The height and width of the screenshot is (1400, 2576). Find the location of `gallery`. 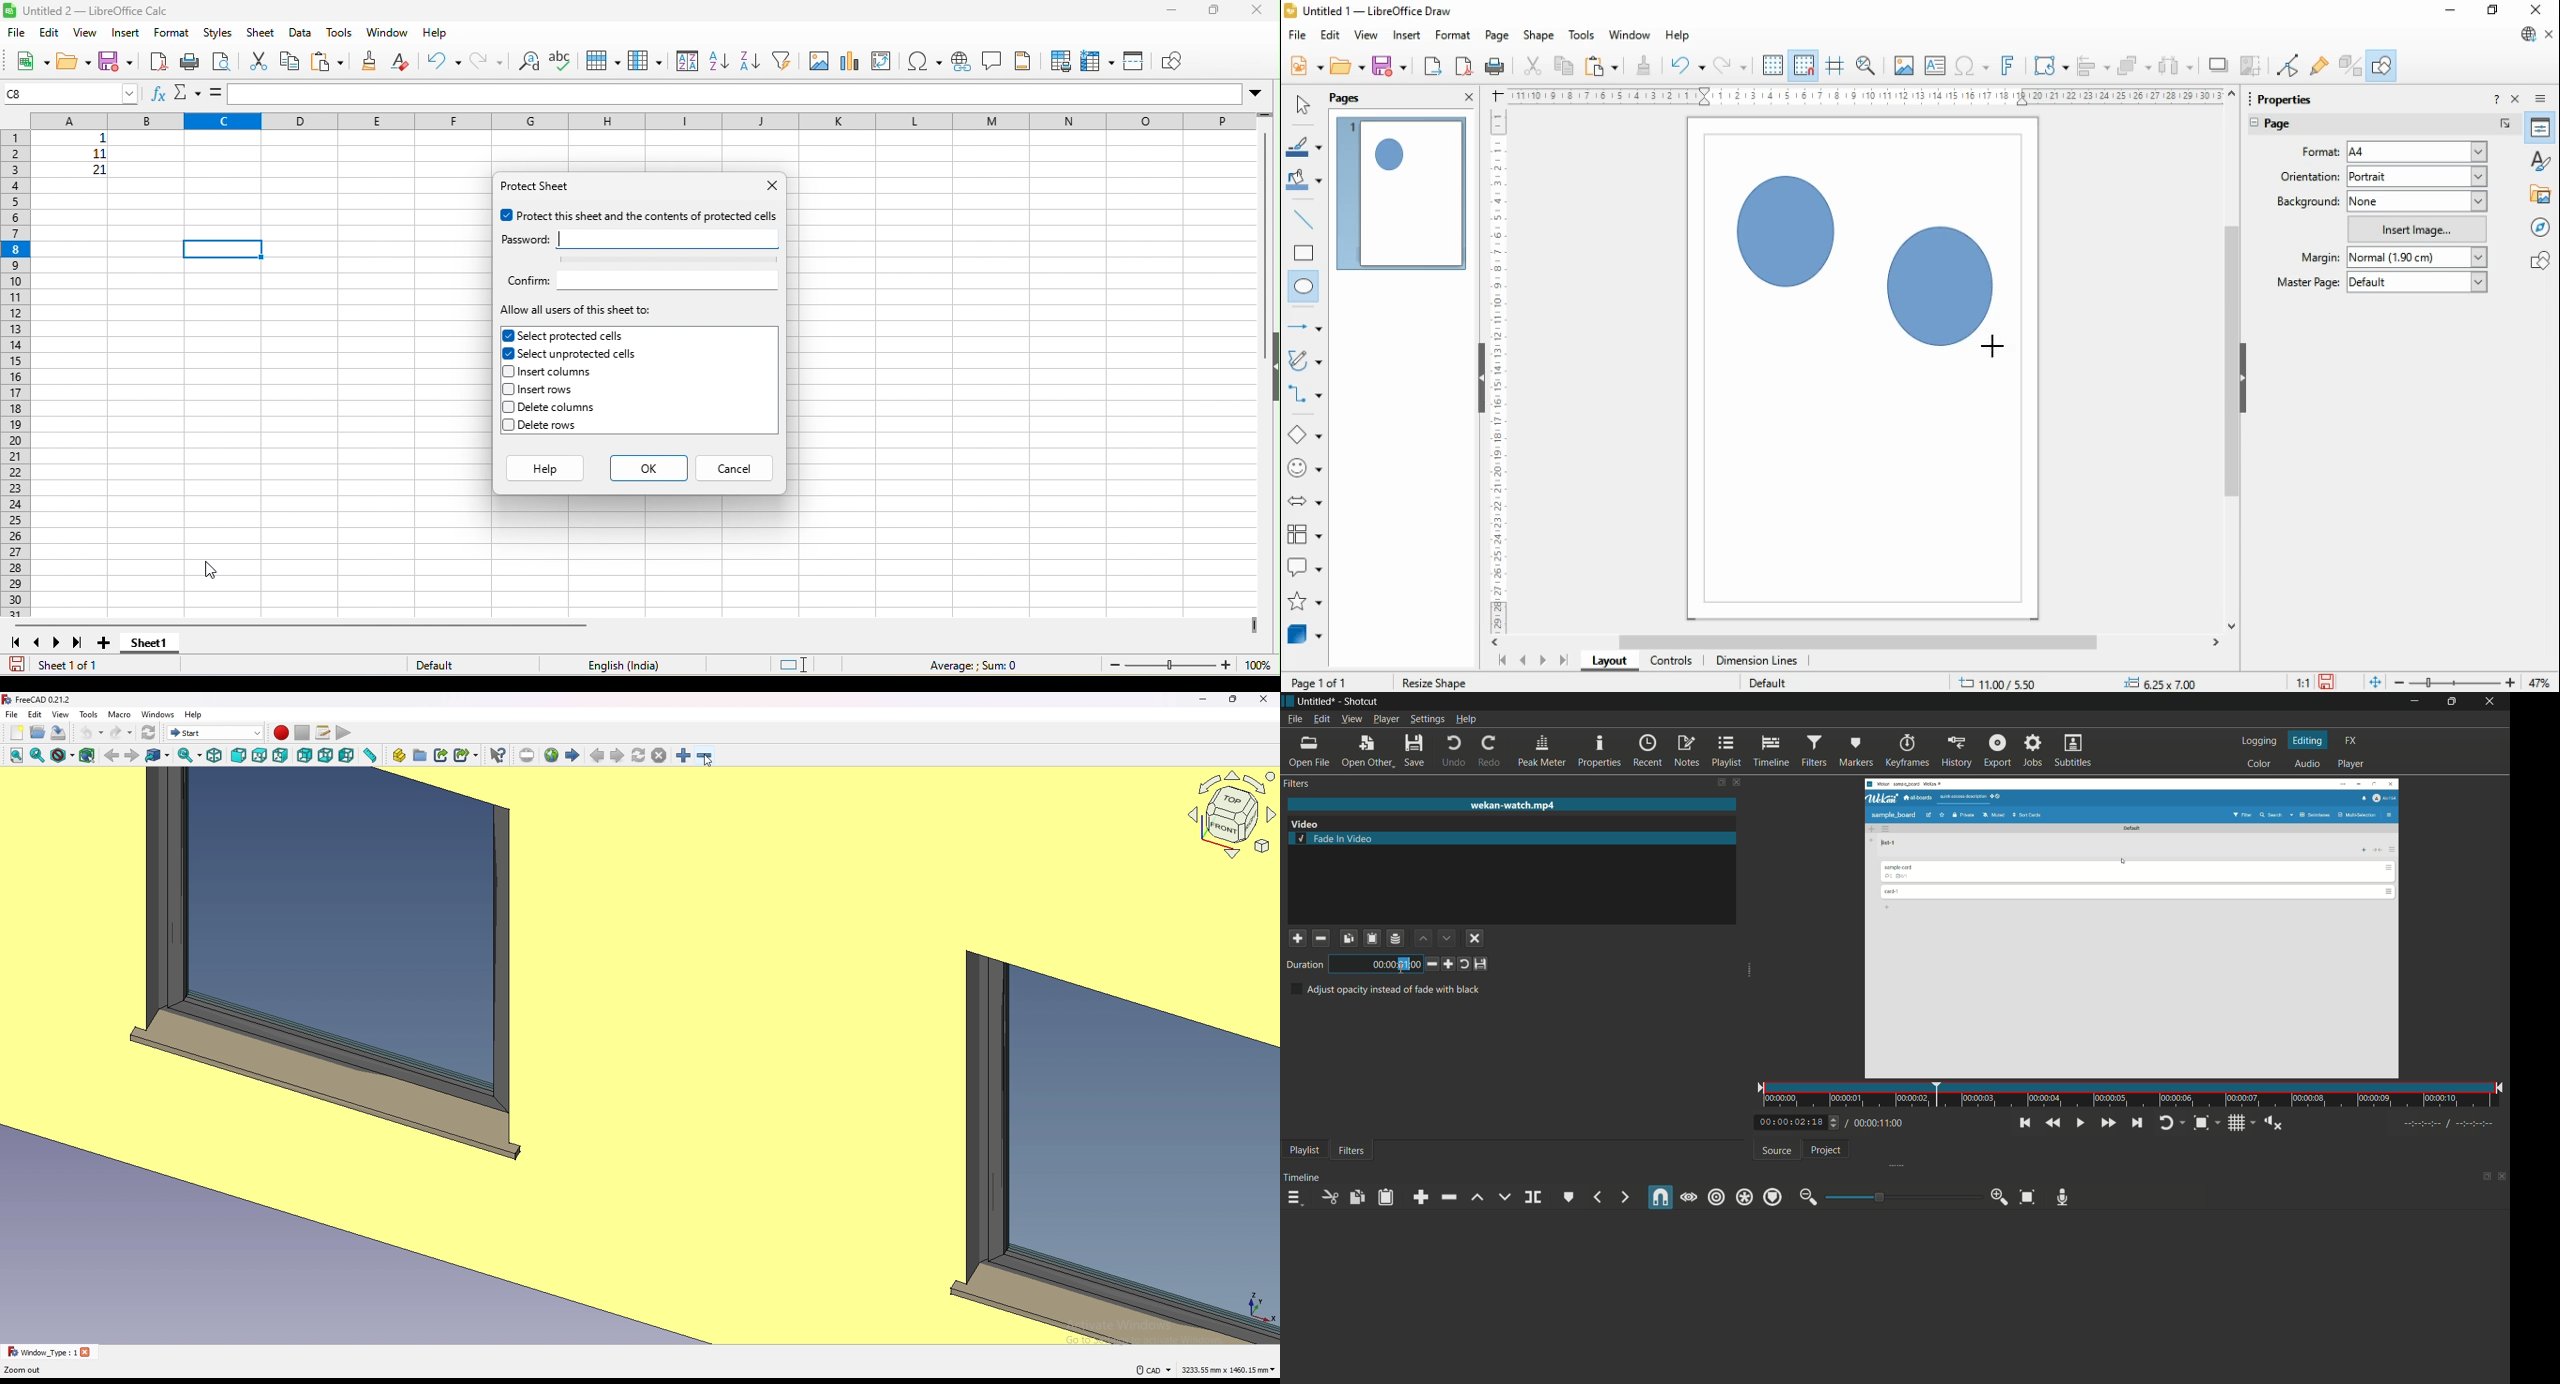

gallery is located at coordinates (2542, 193).